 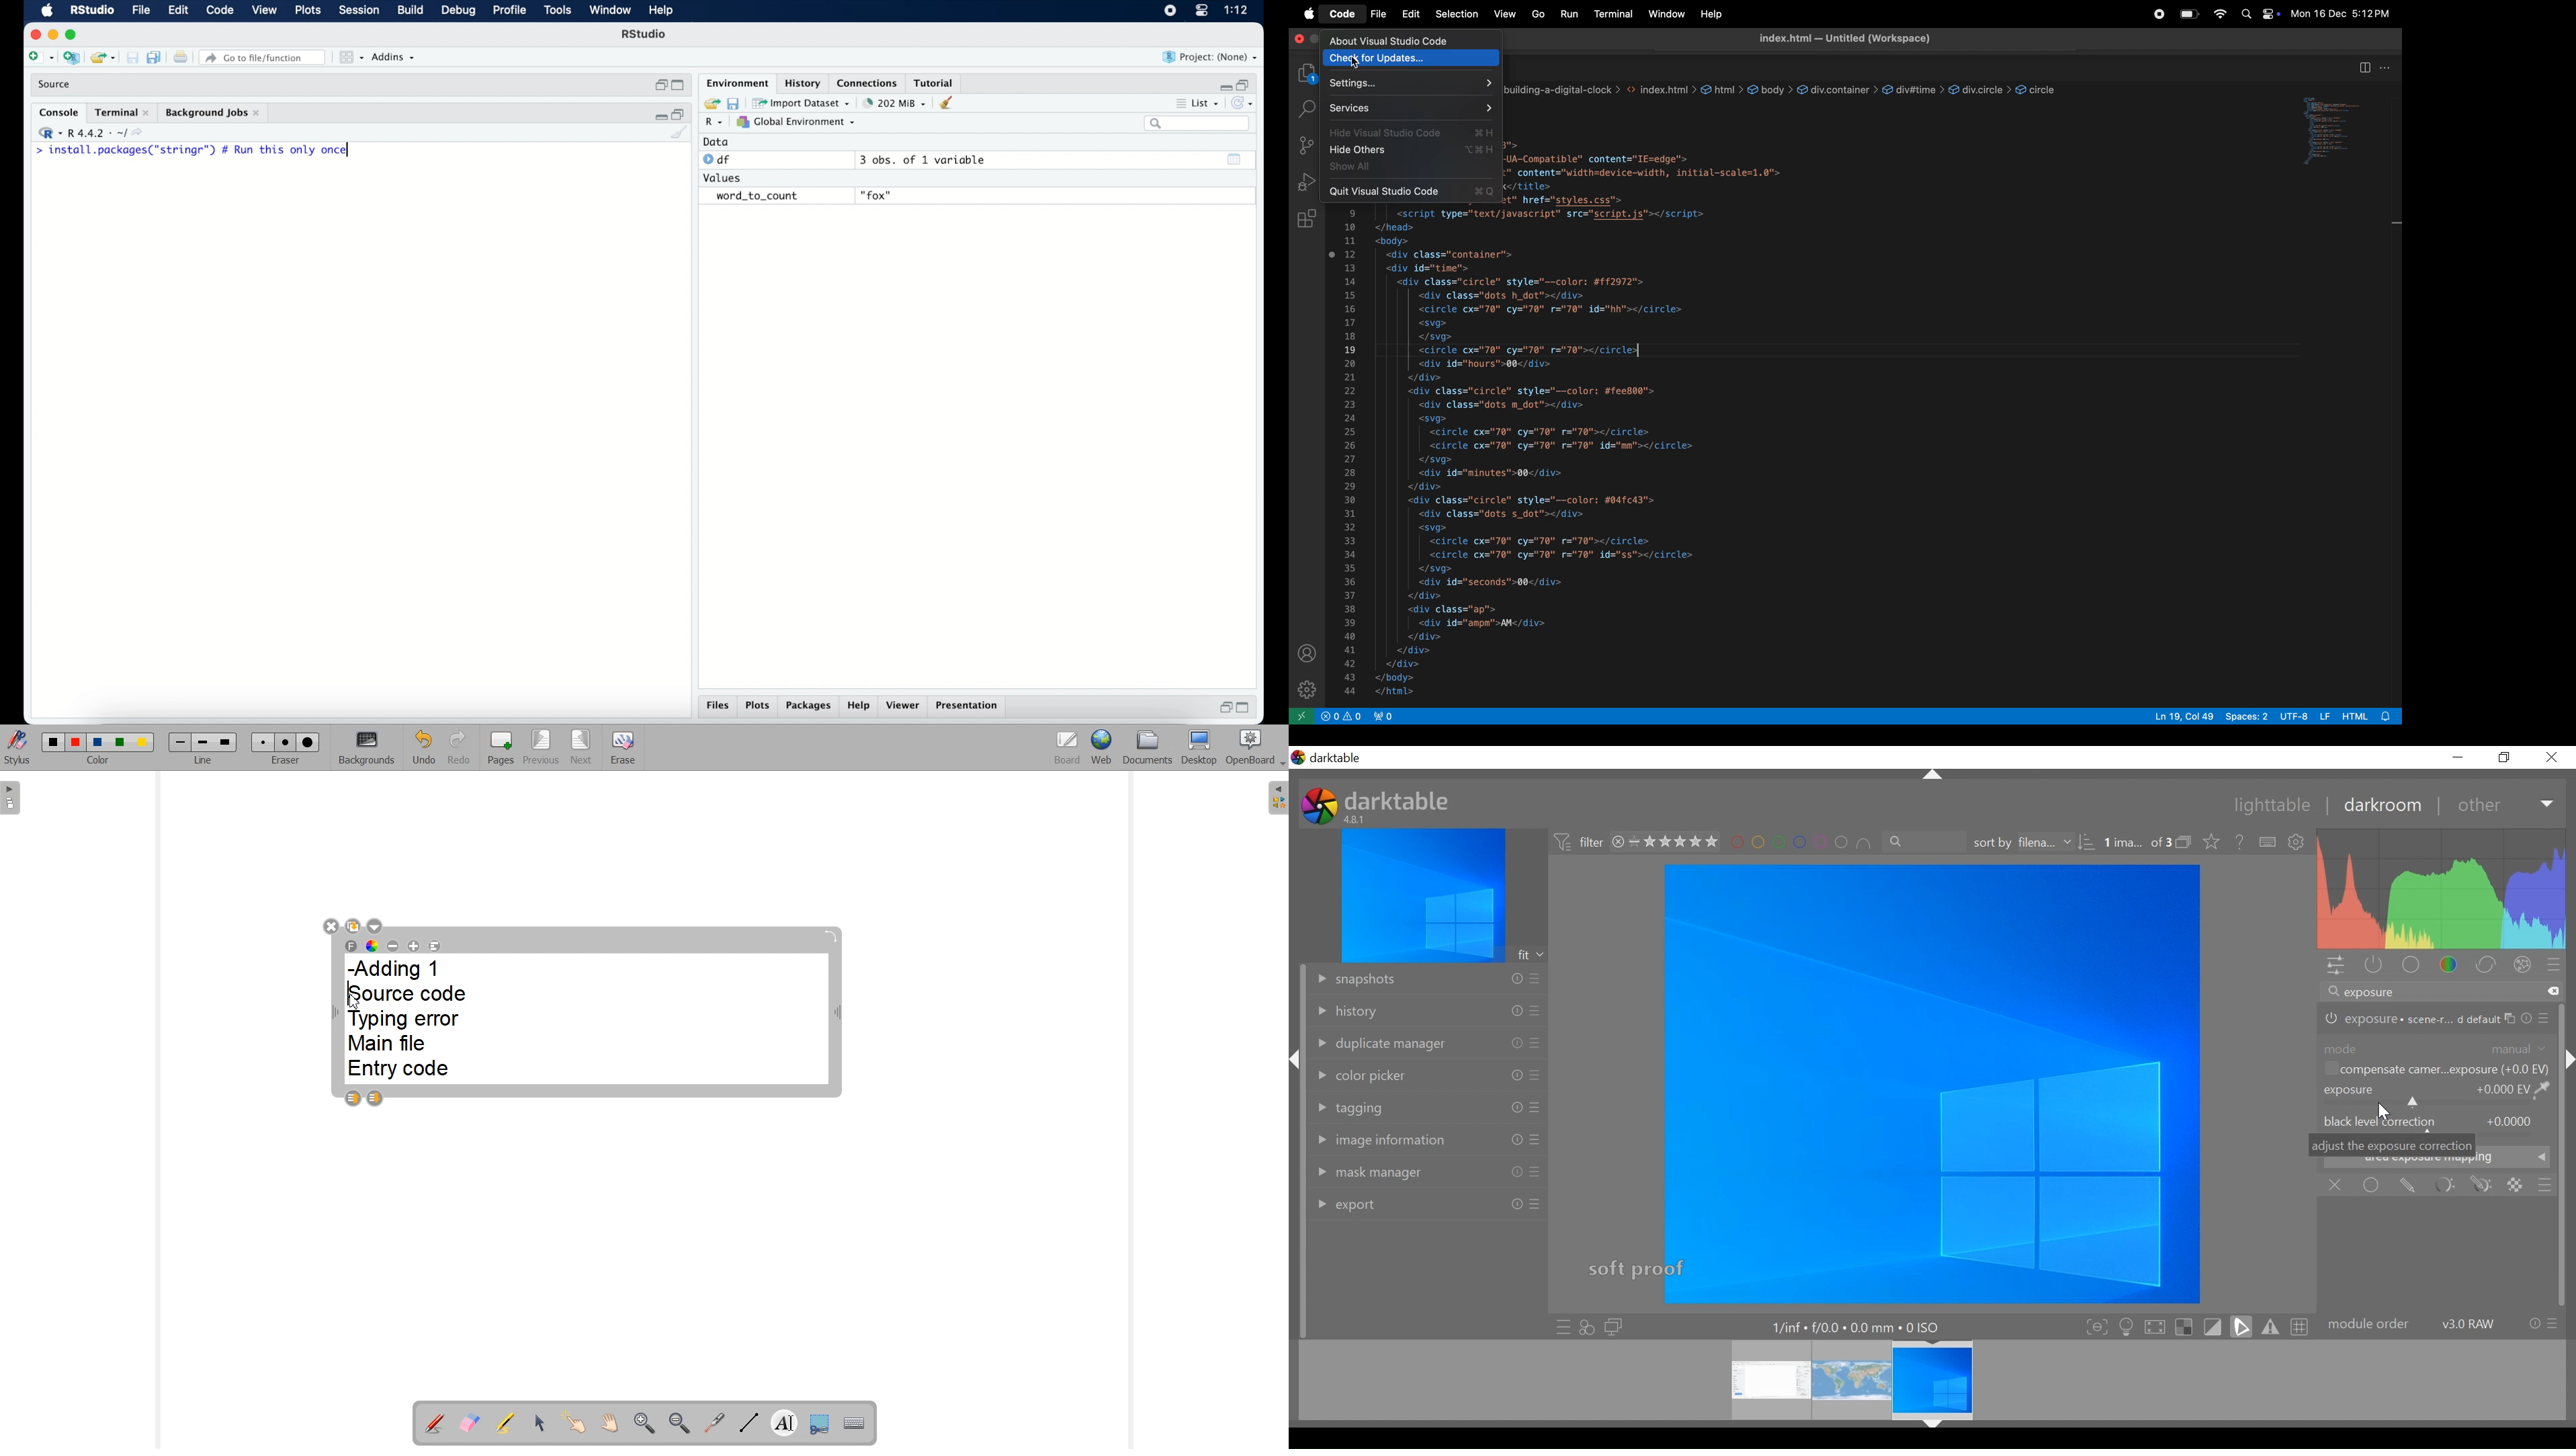 I want to click on screen recorder, so click(x=1170, y=11).